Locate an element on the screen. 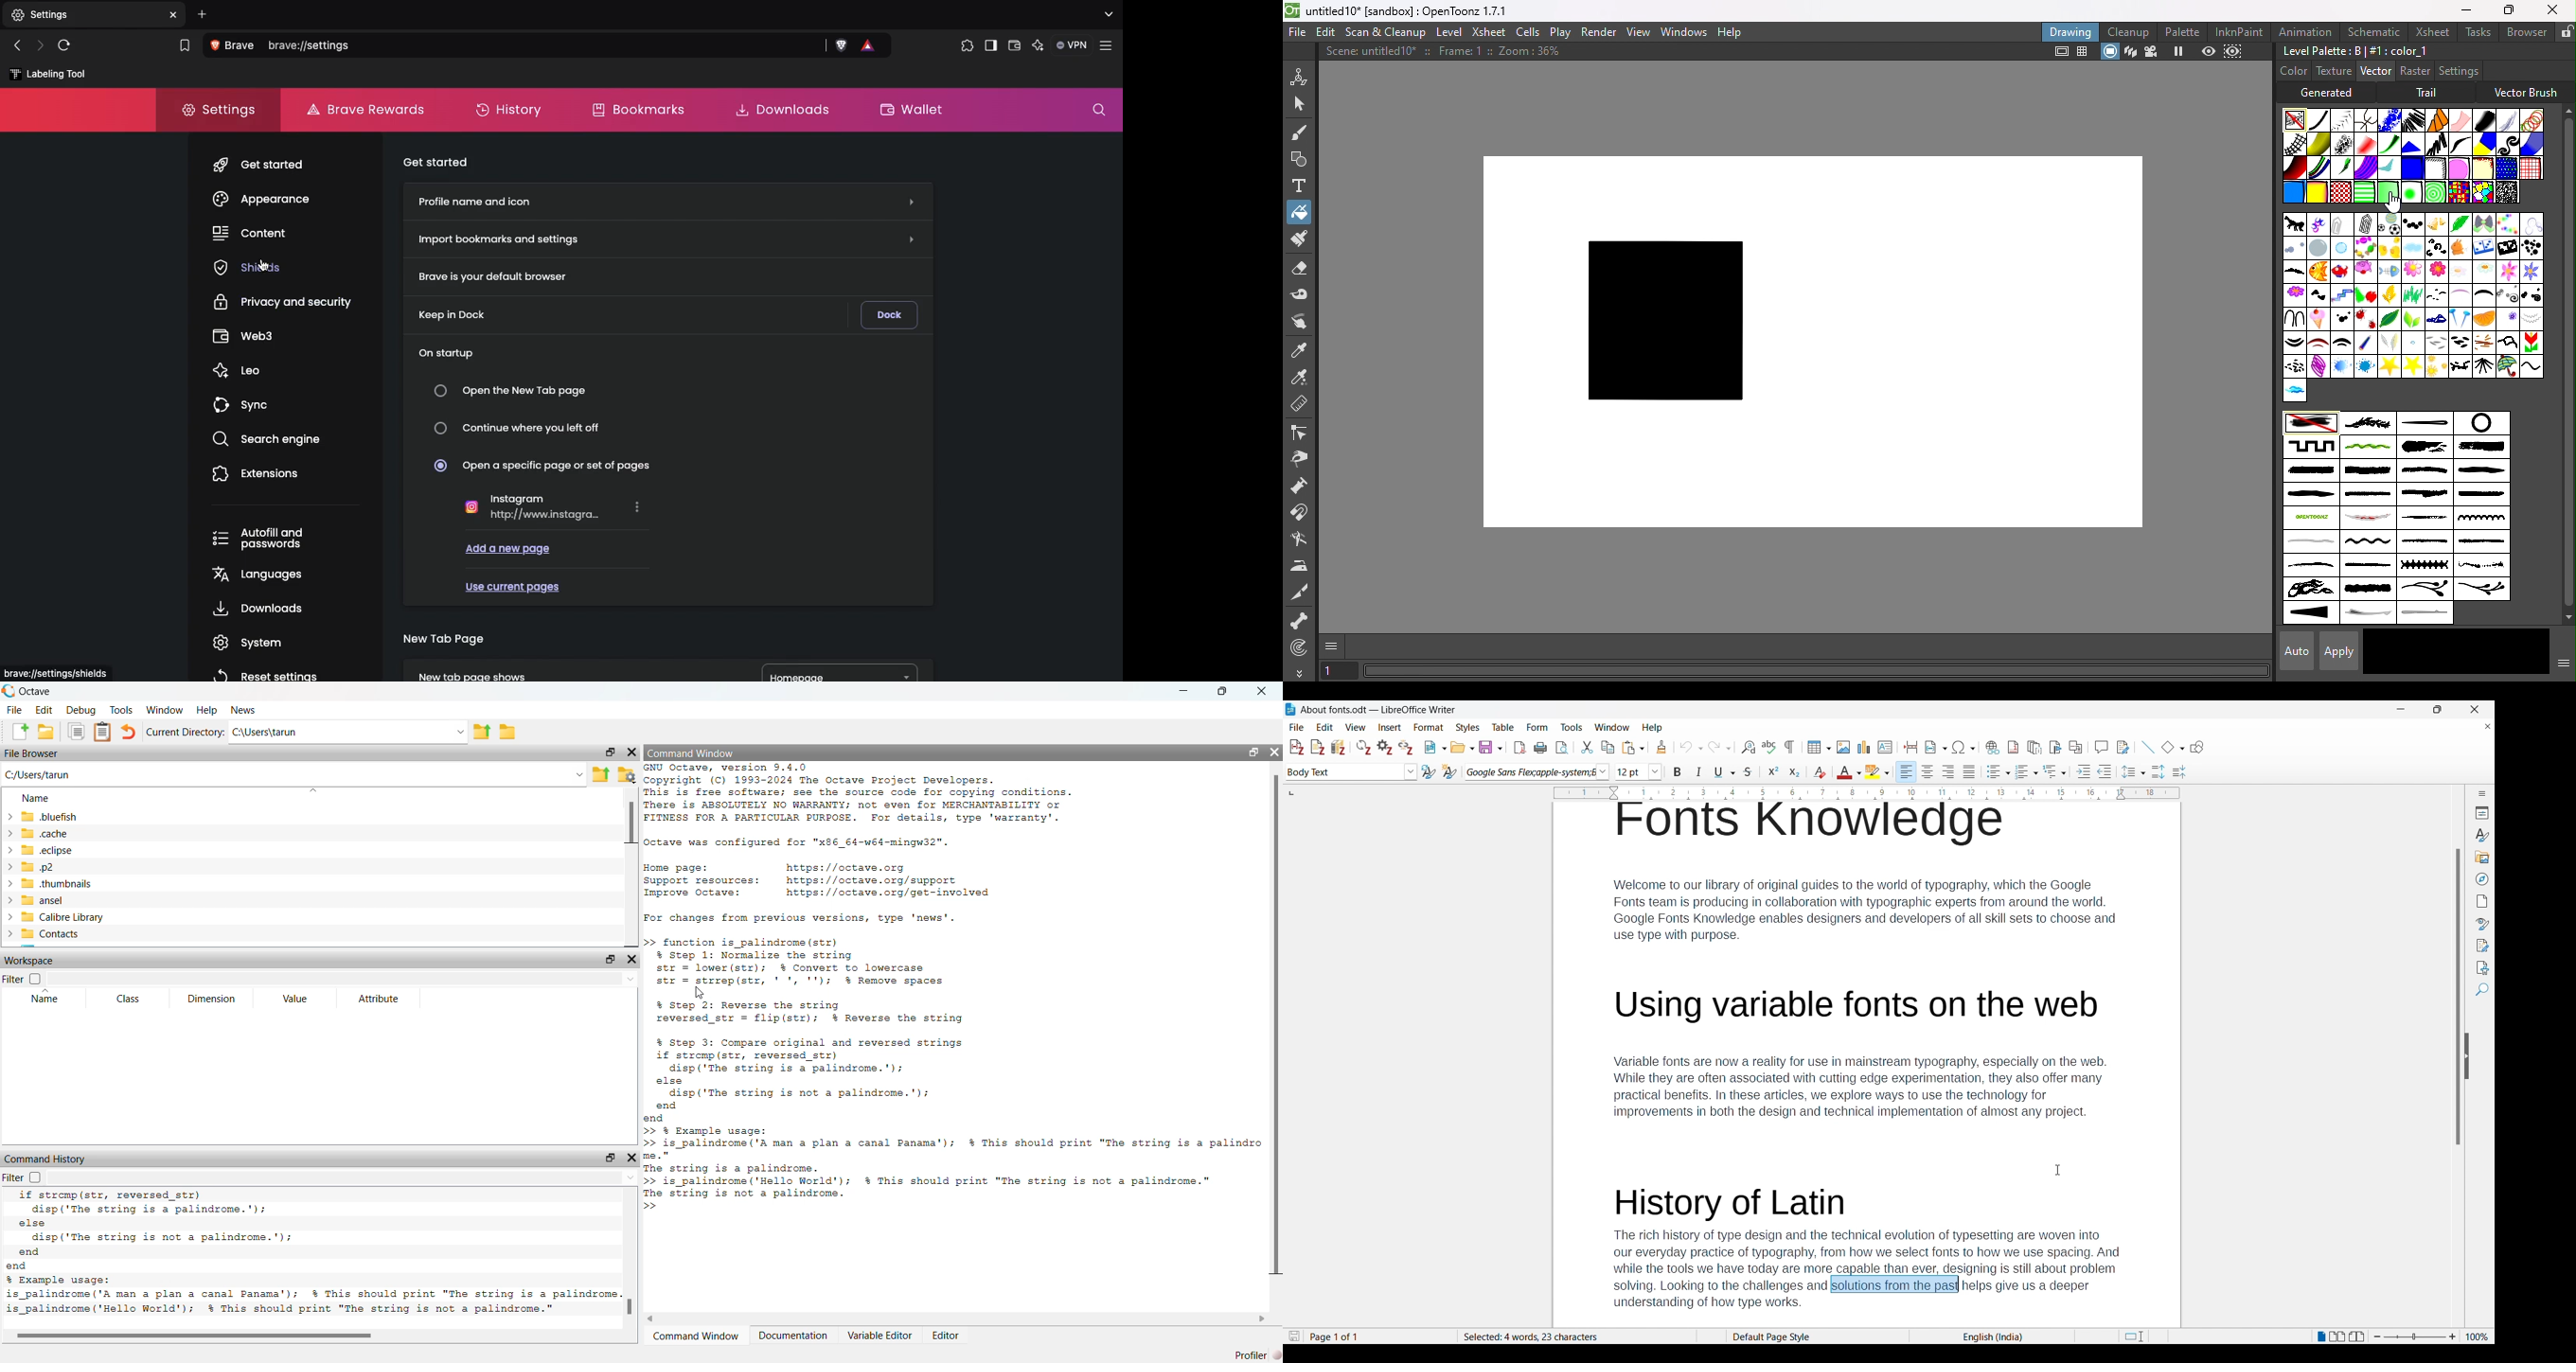  command window is located at coordinates (697, 1336).